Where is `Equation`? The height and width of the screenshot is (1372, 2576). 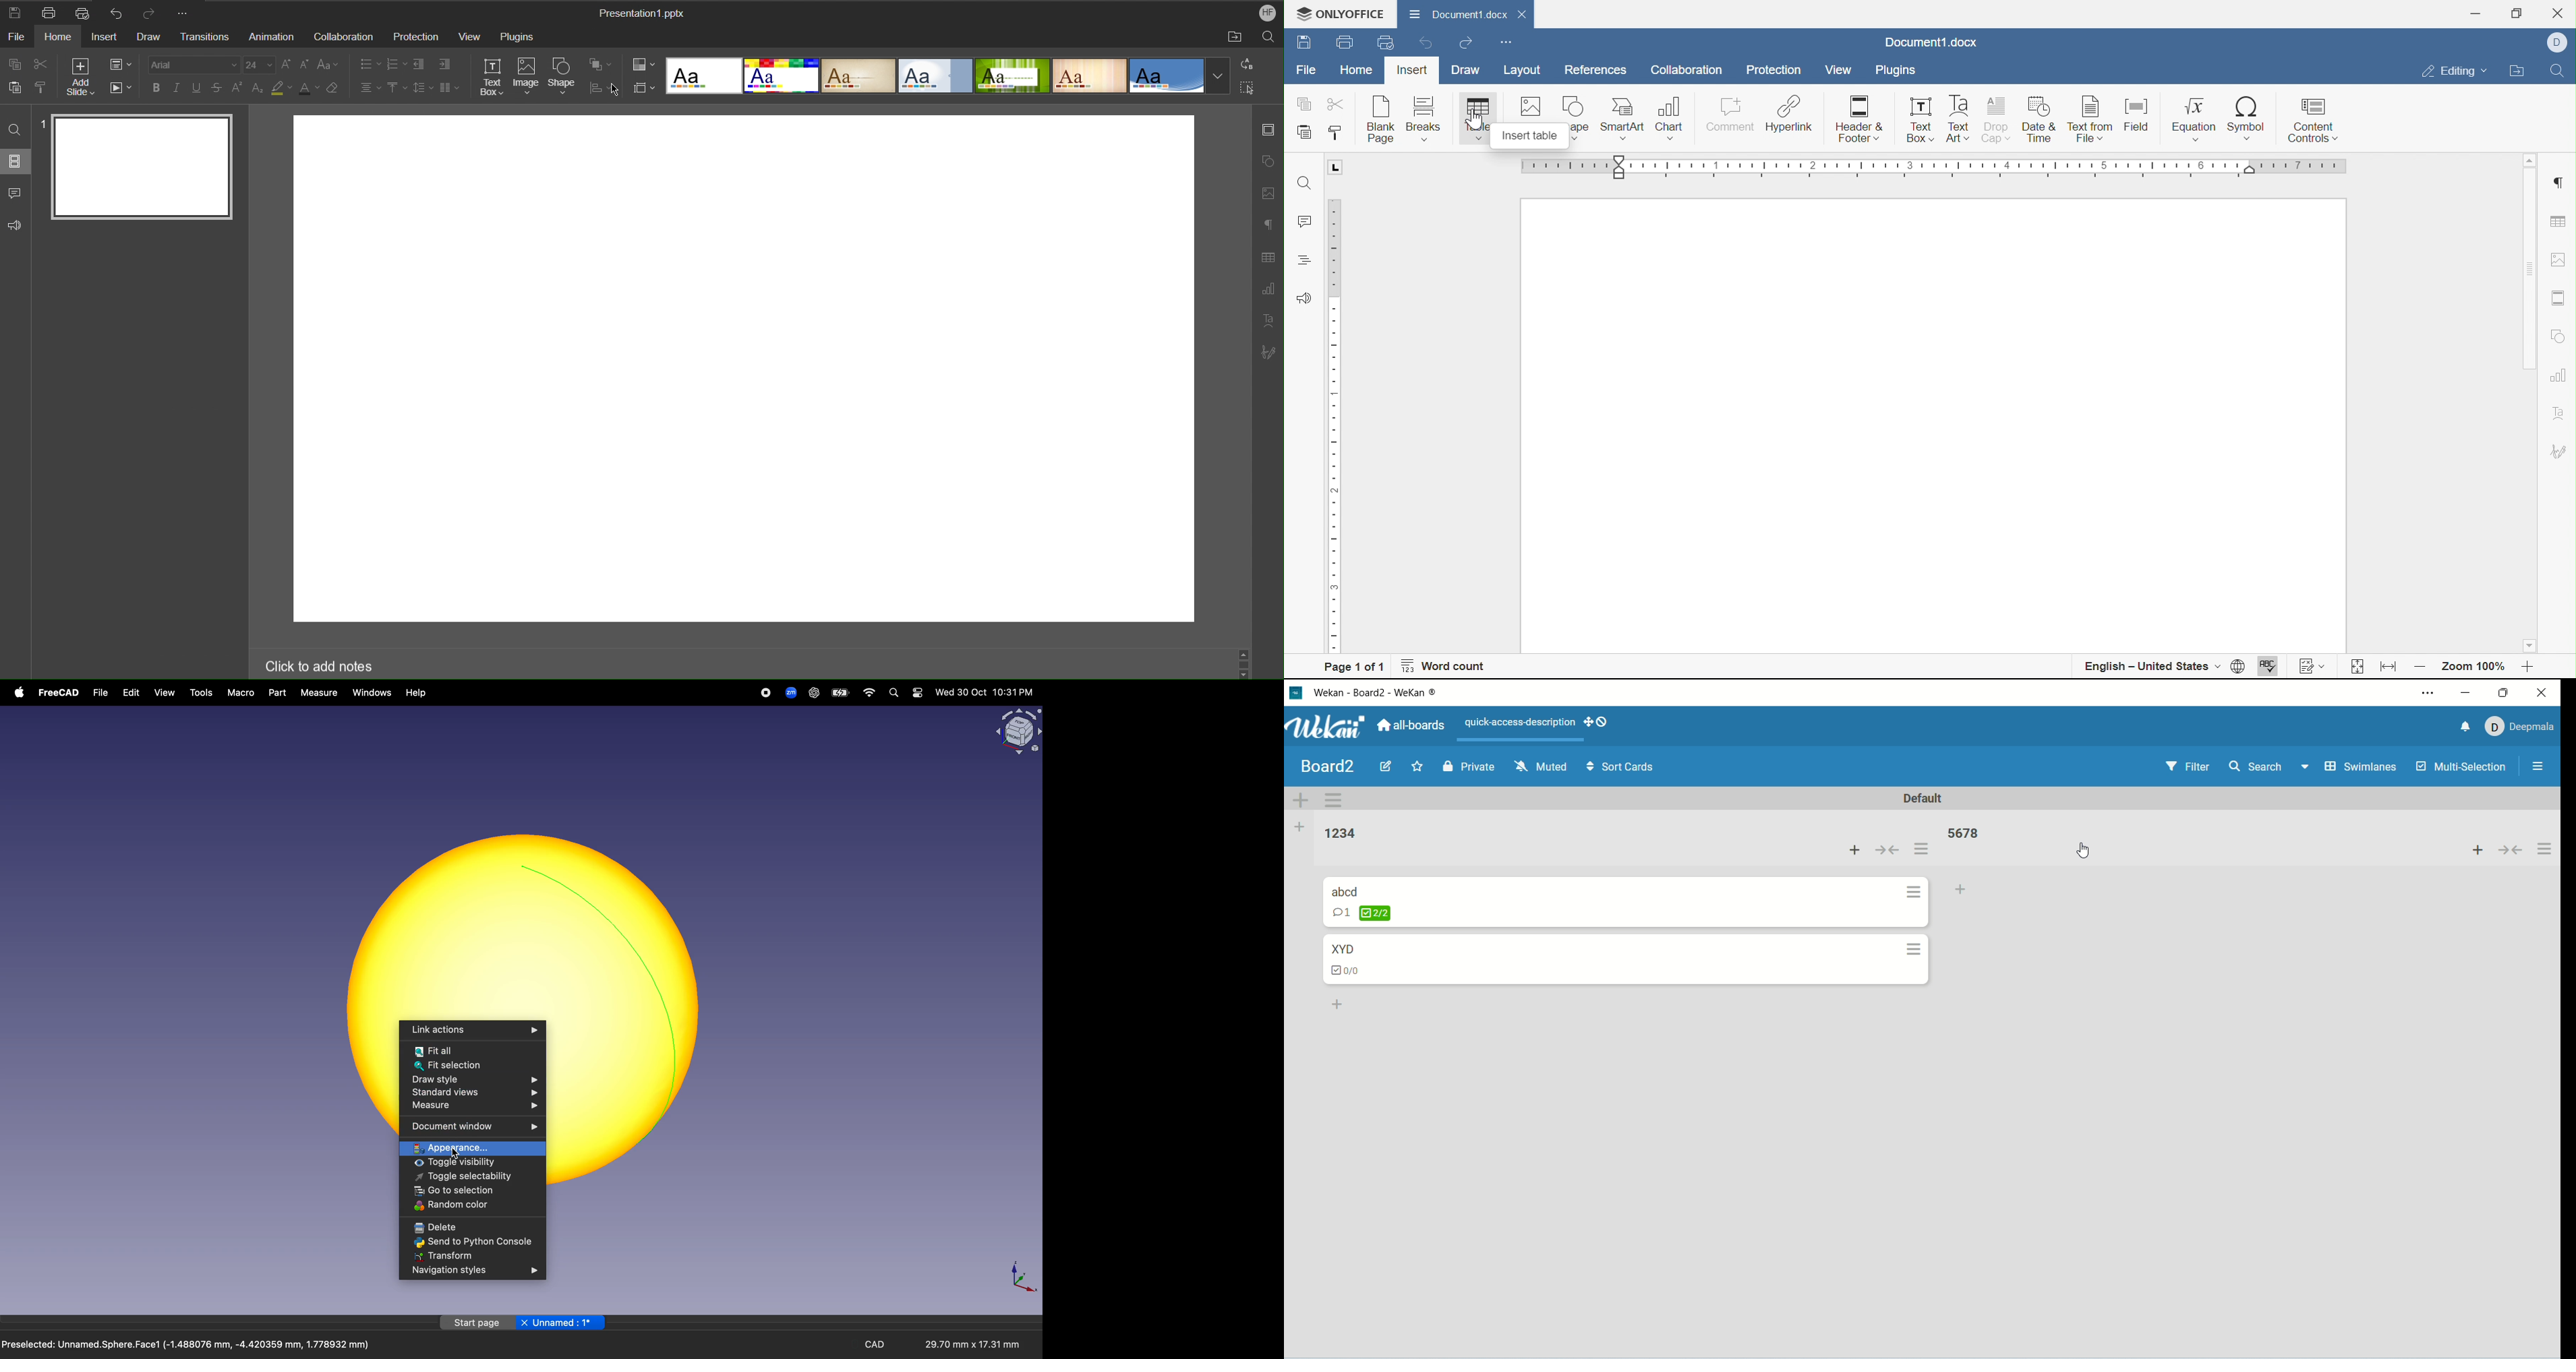 Equation is located at coordinates (2192, 120).